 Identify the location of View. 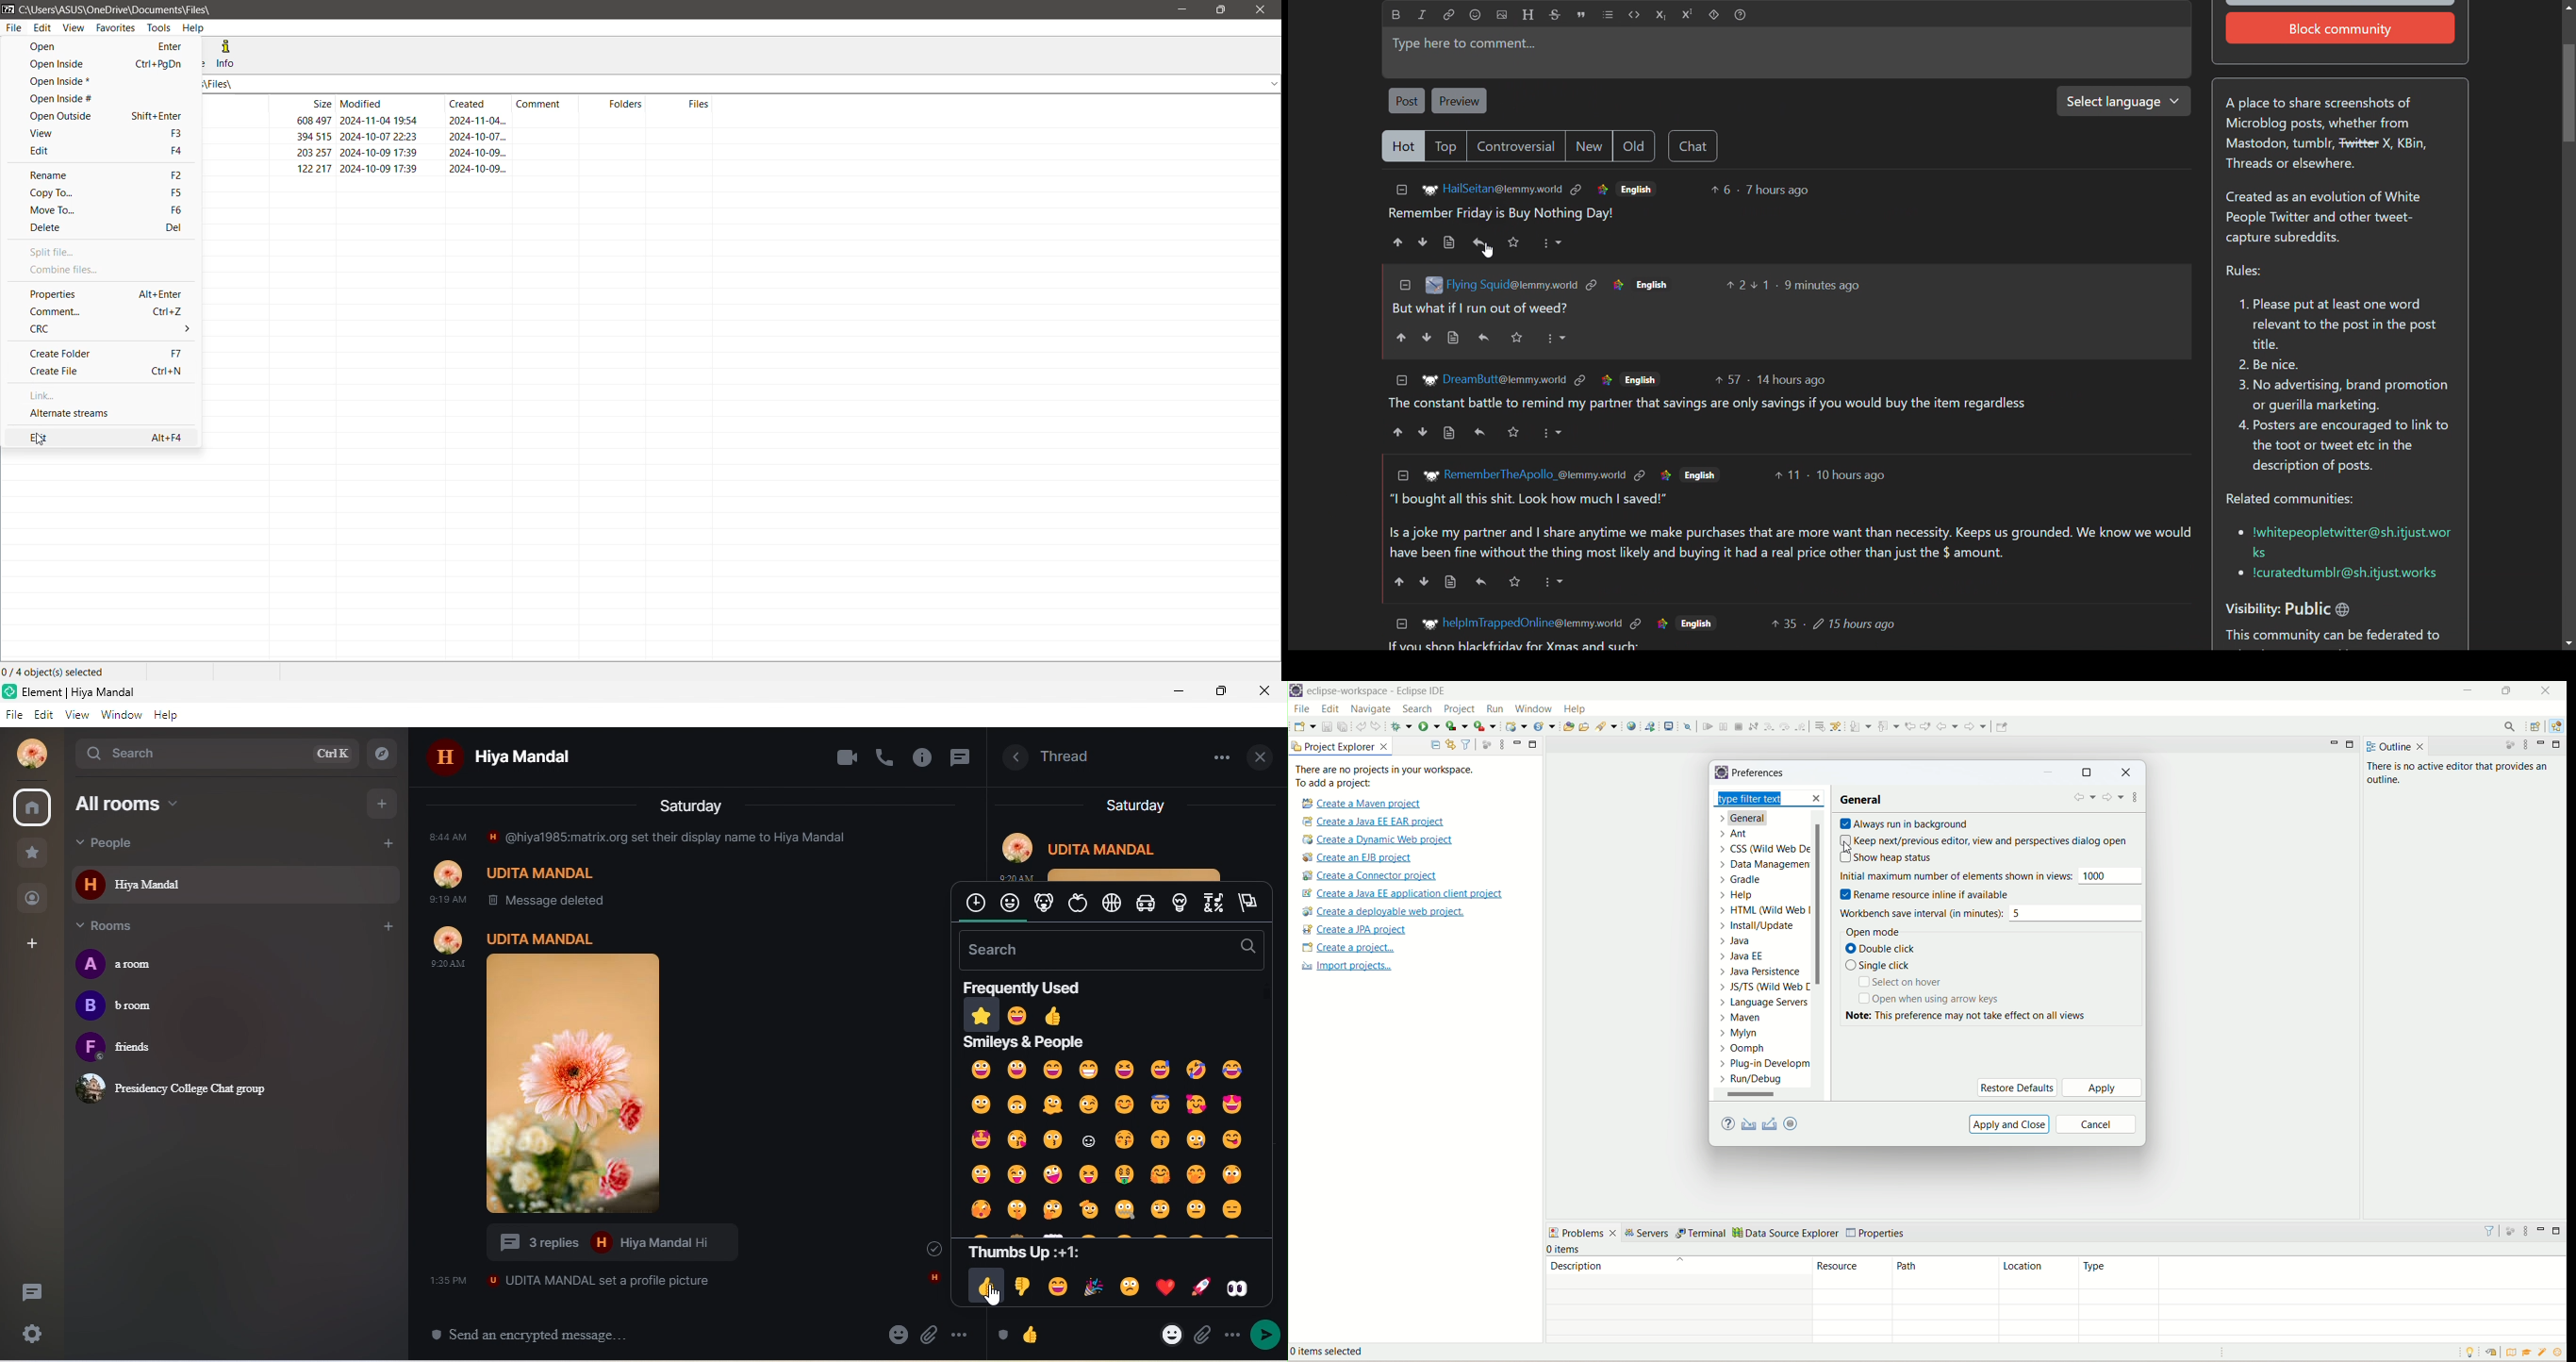
(75, 29).